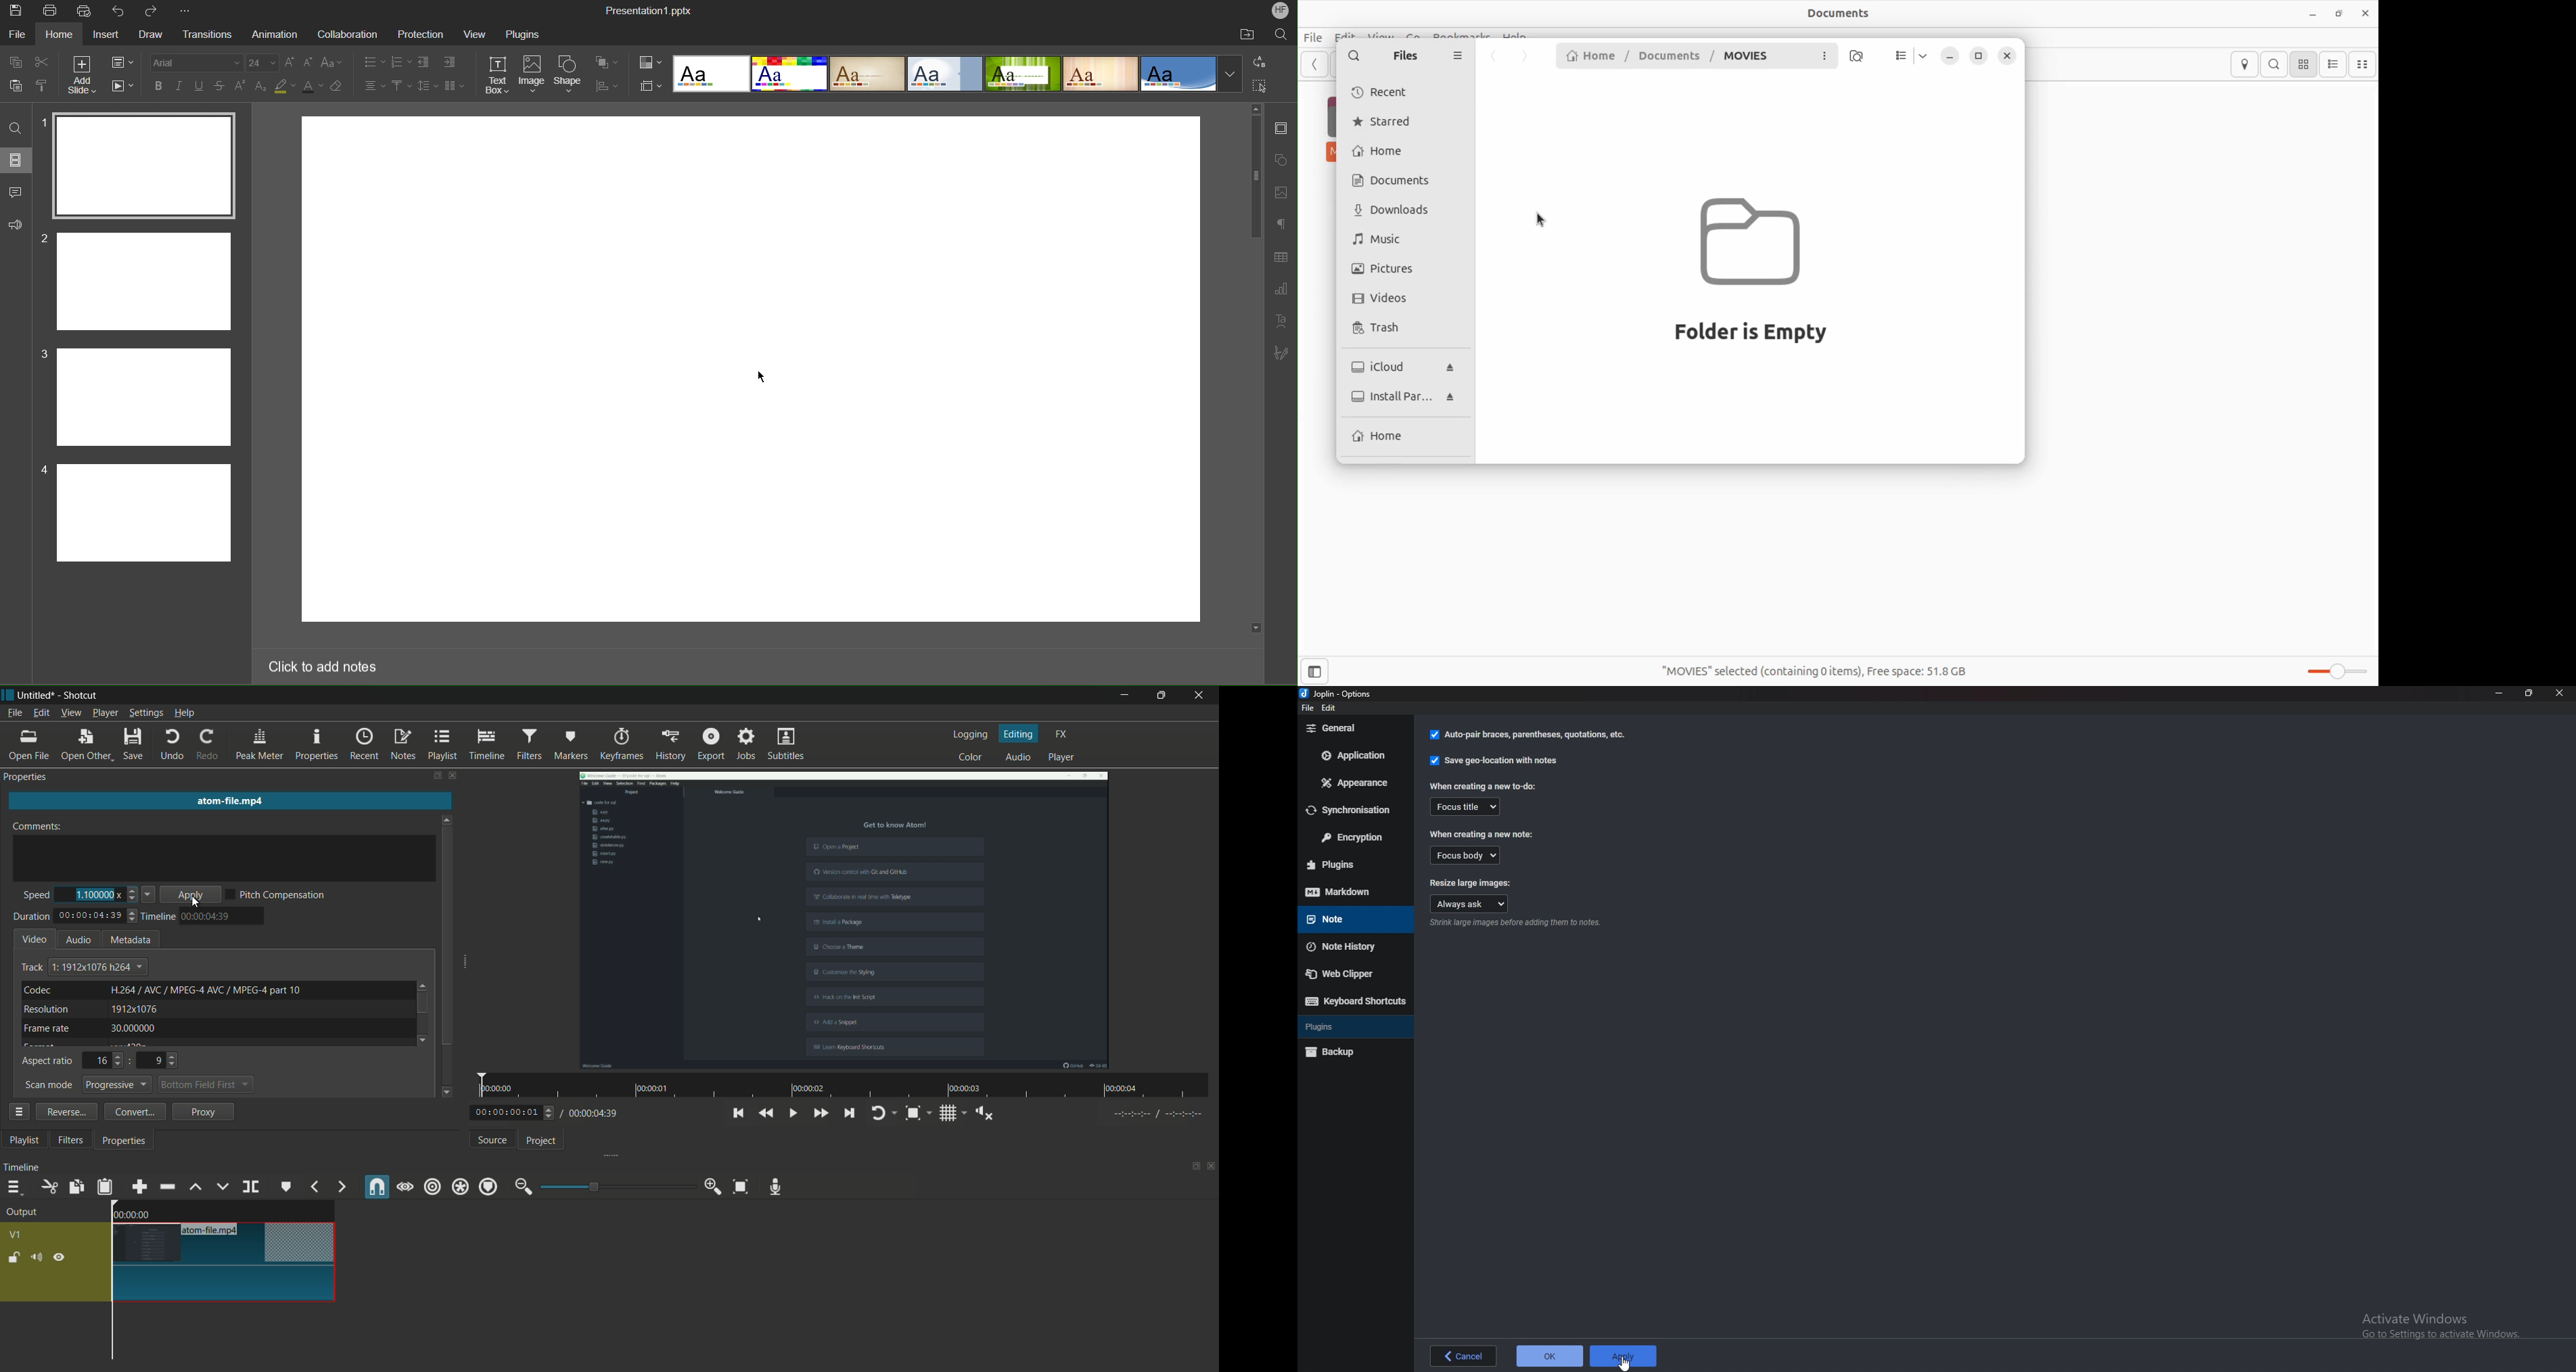 The width and height of the screenshot is (2576, 1372). Describe the element at coordinates (487, 744) in the screenshot. I see `timeline` at that location.